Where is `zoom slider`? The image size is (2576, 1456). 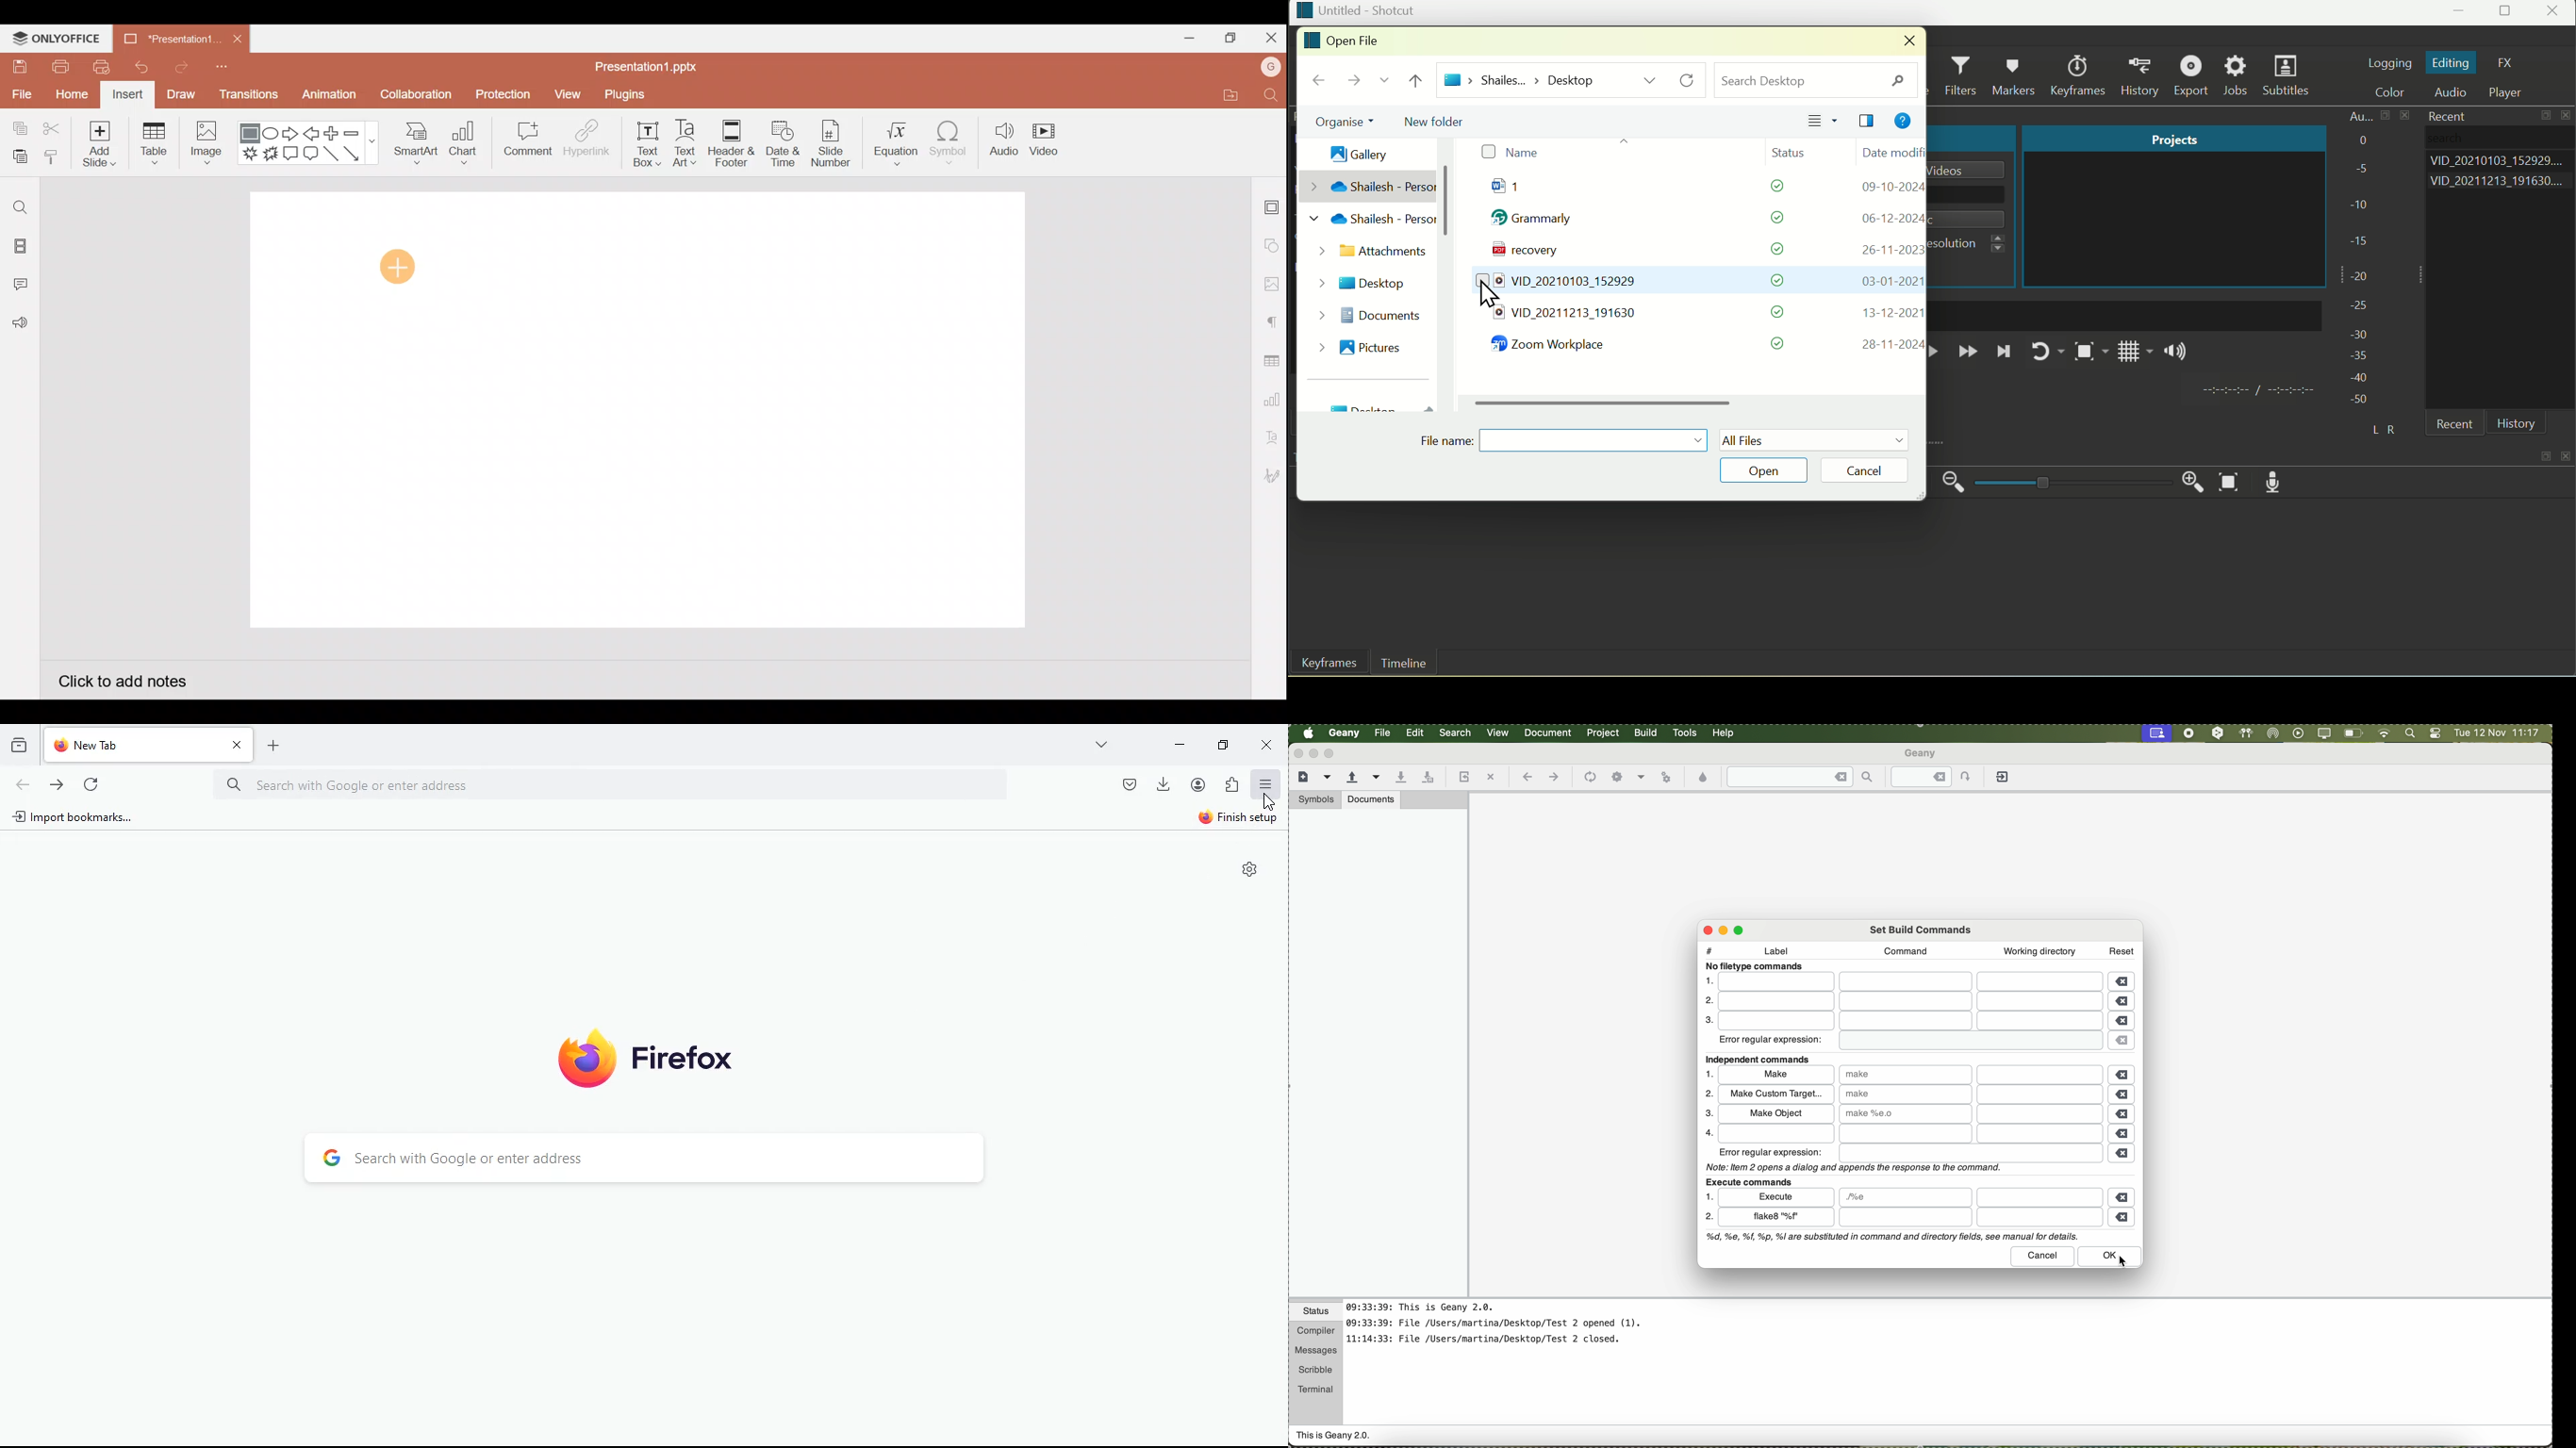
zoom slider is located at coordinates (2070, 484).